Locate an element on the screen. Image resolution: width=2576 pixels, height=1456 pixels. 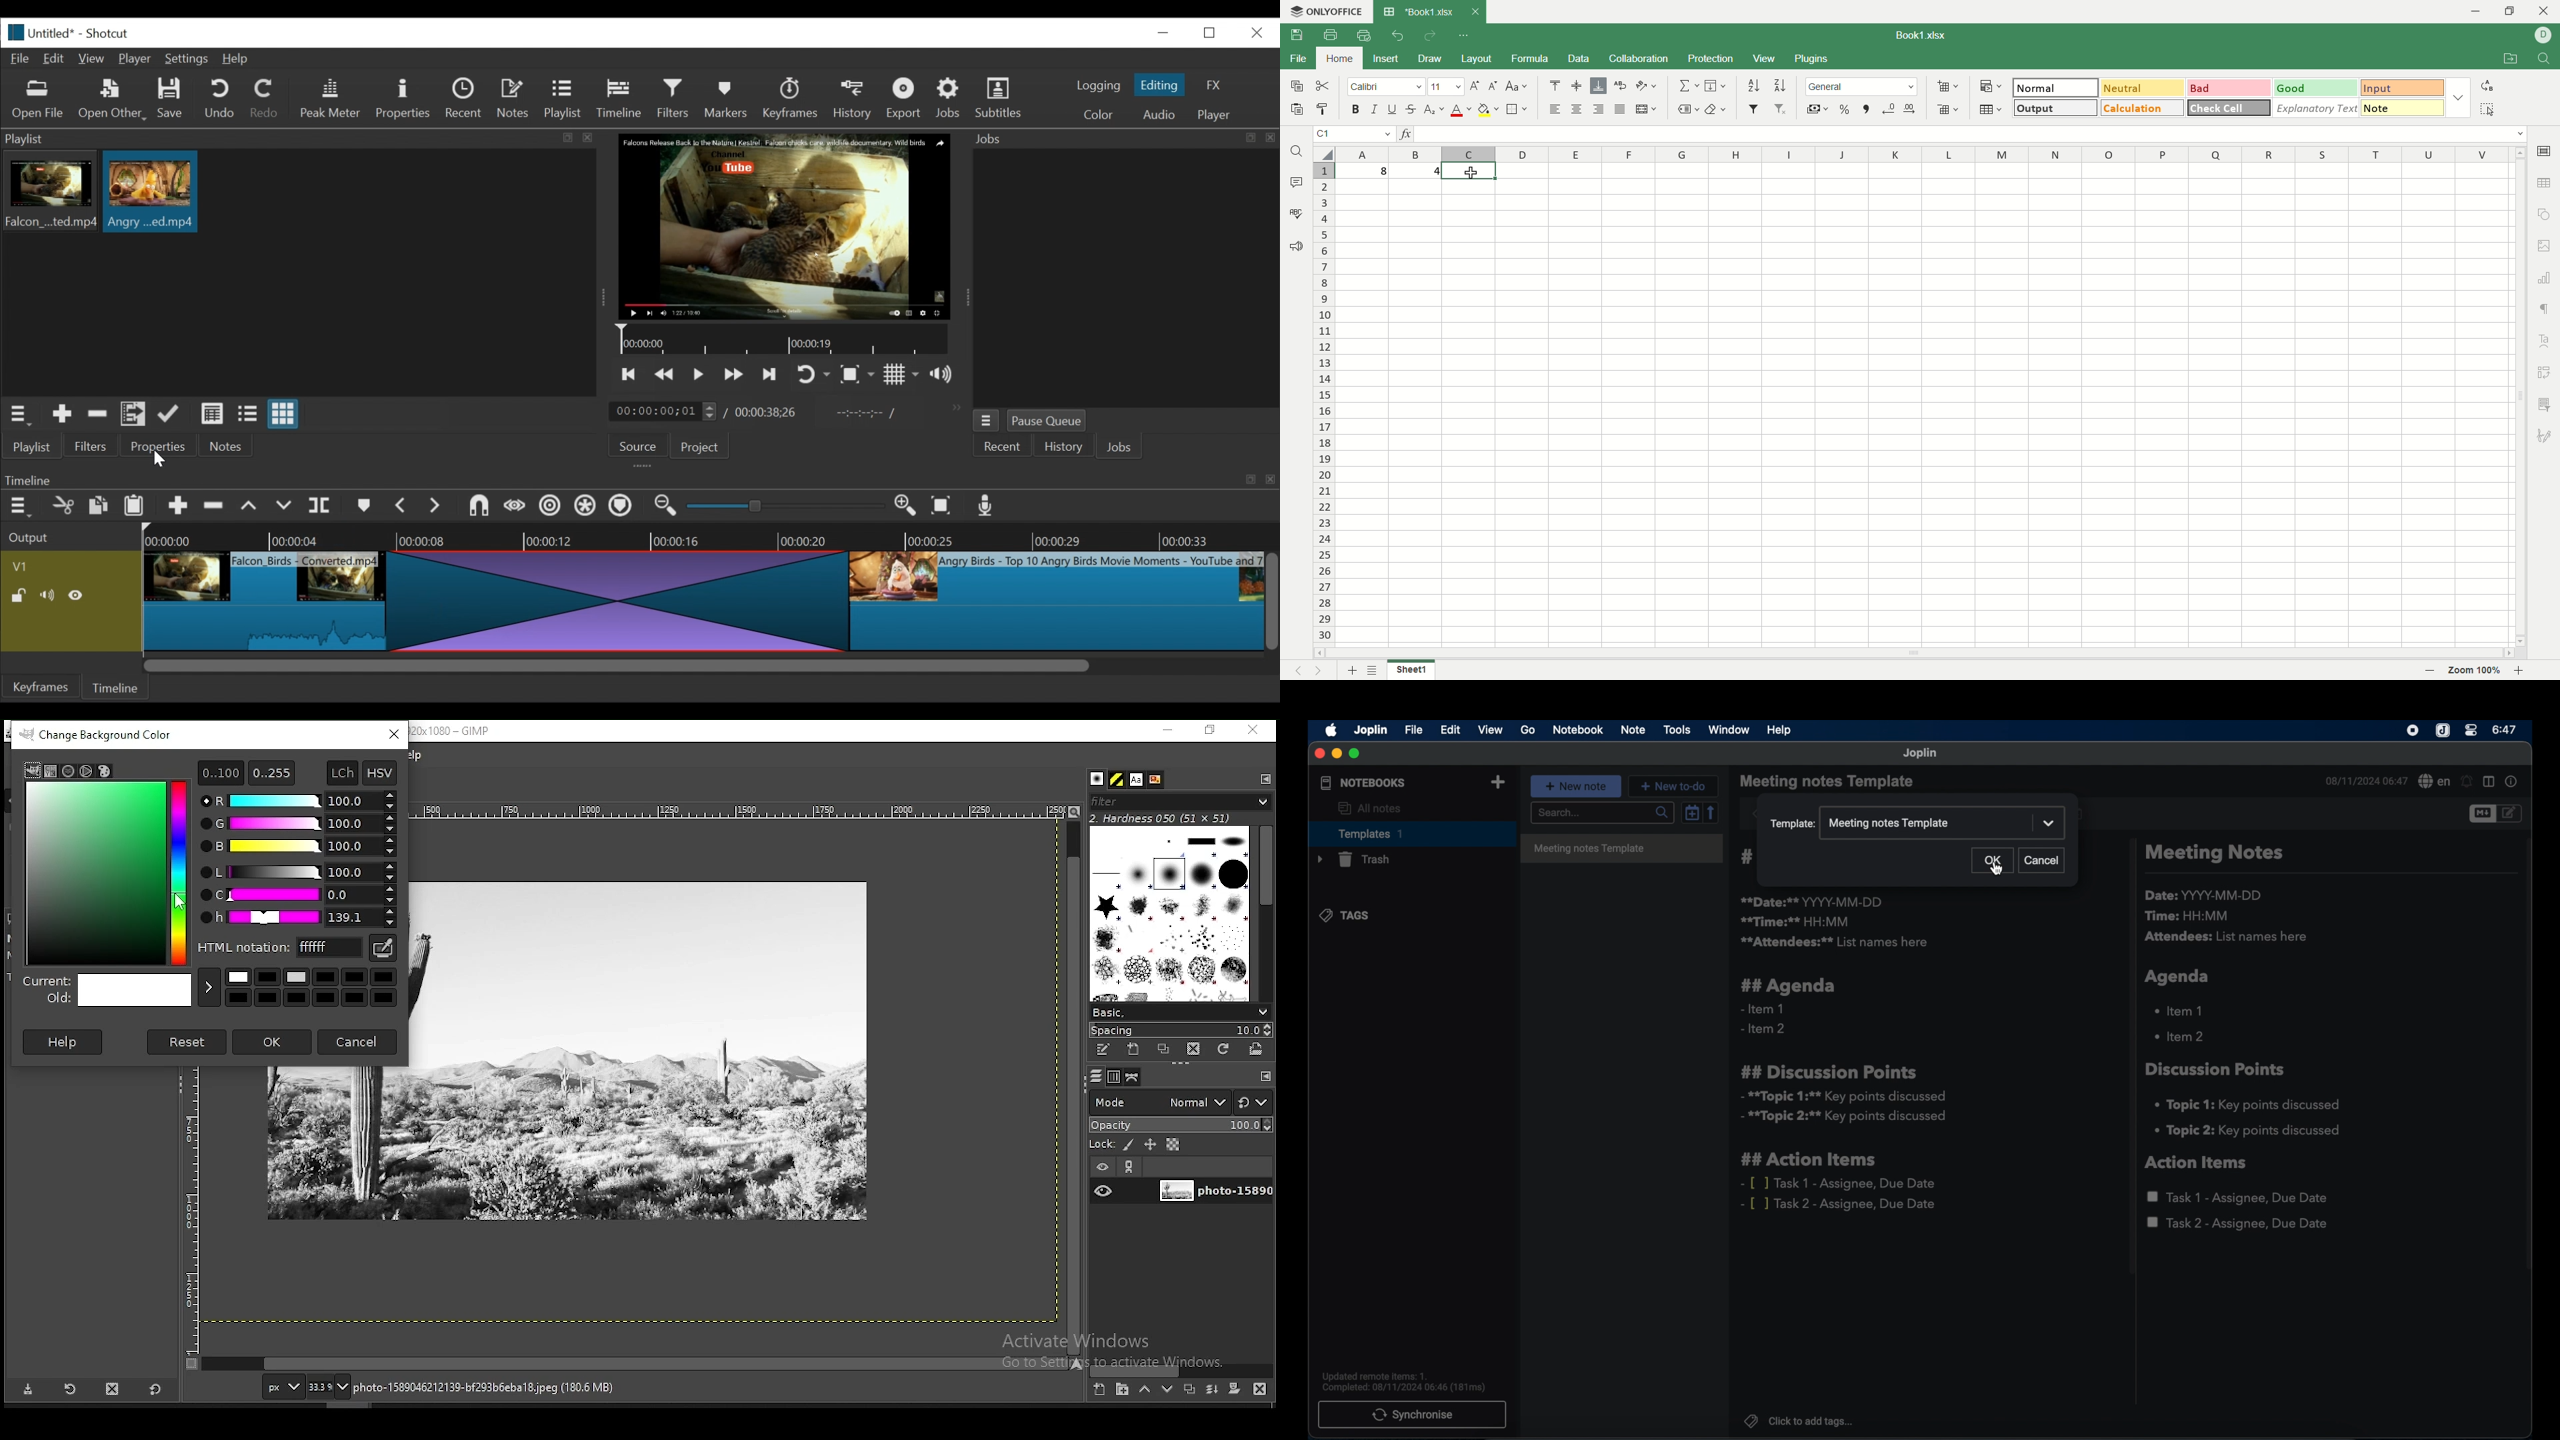
Filters is located at coordinates (91, 447).